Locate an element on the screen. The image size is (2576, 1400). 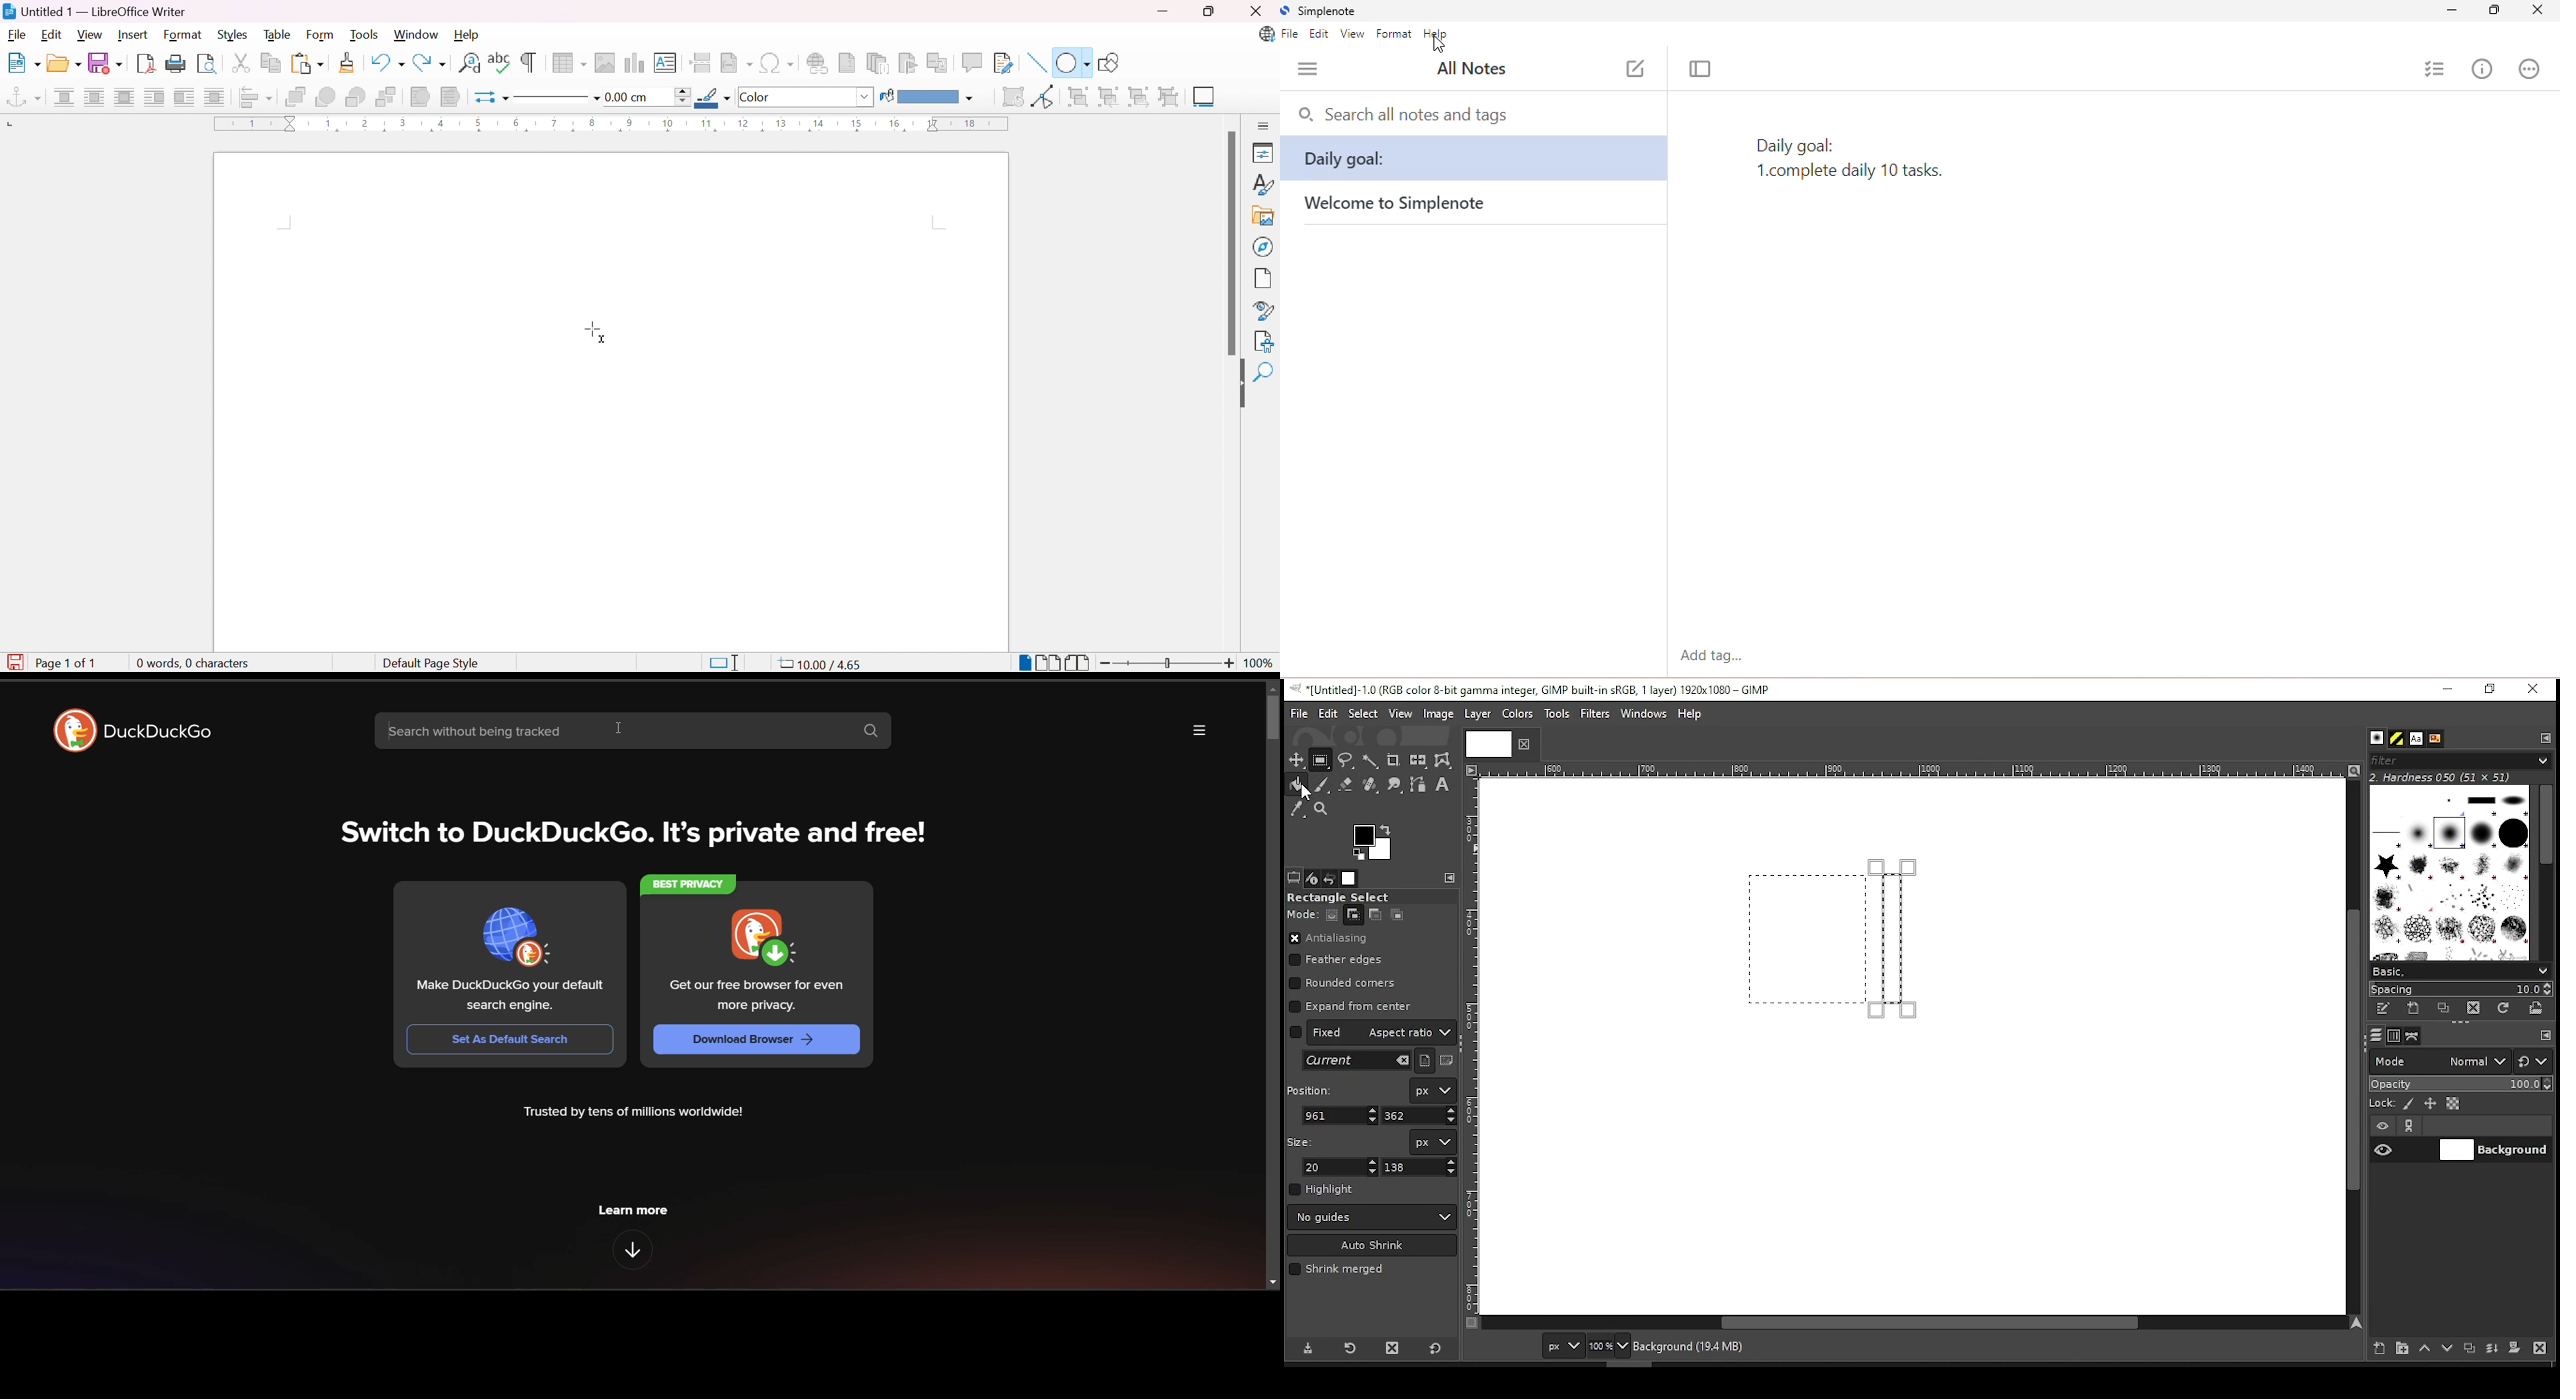
spacing is located at coordinates (2460, 989).